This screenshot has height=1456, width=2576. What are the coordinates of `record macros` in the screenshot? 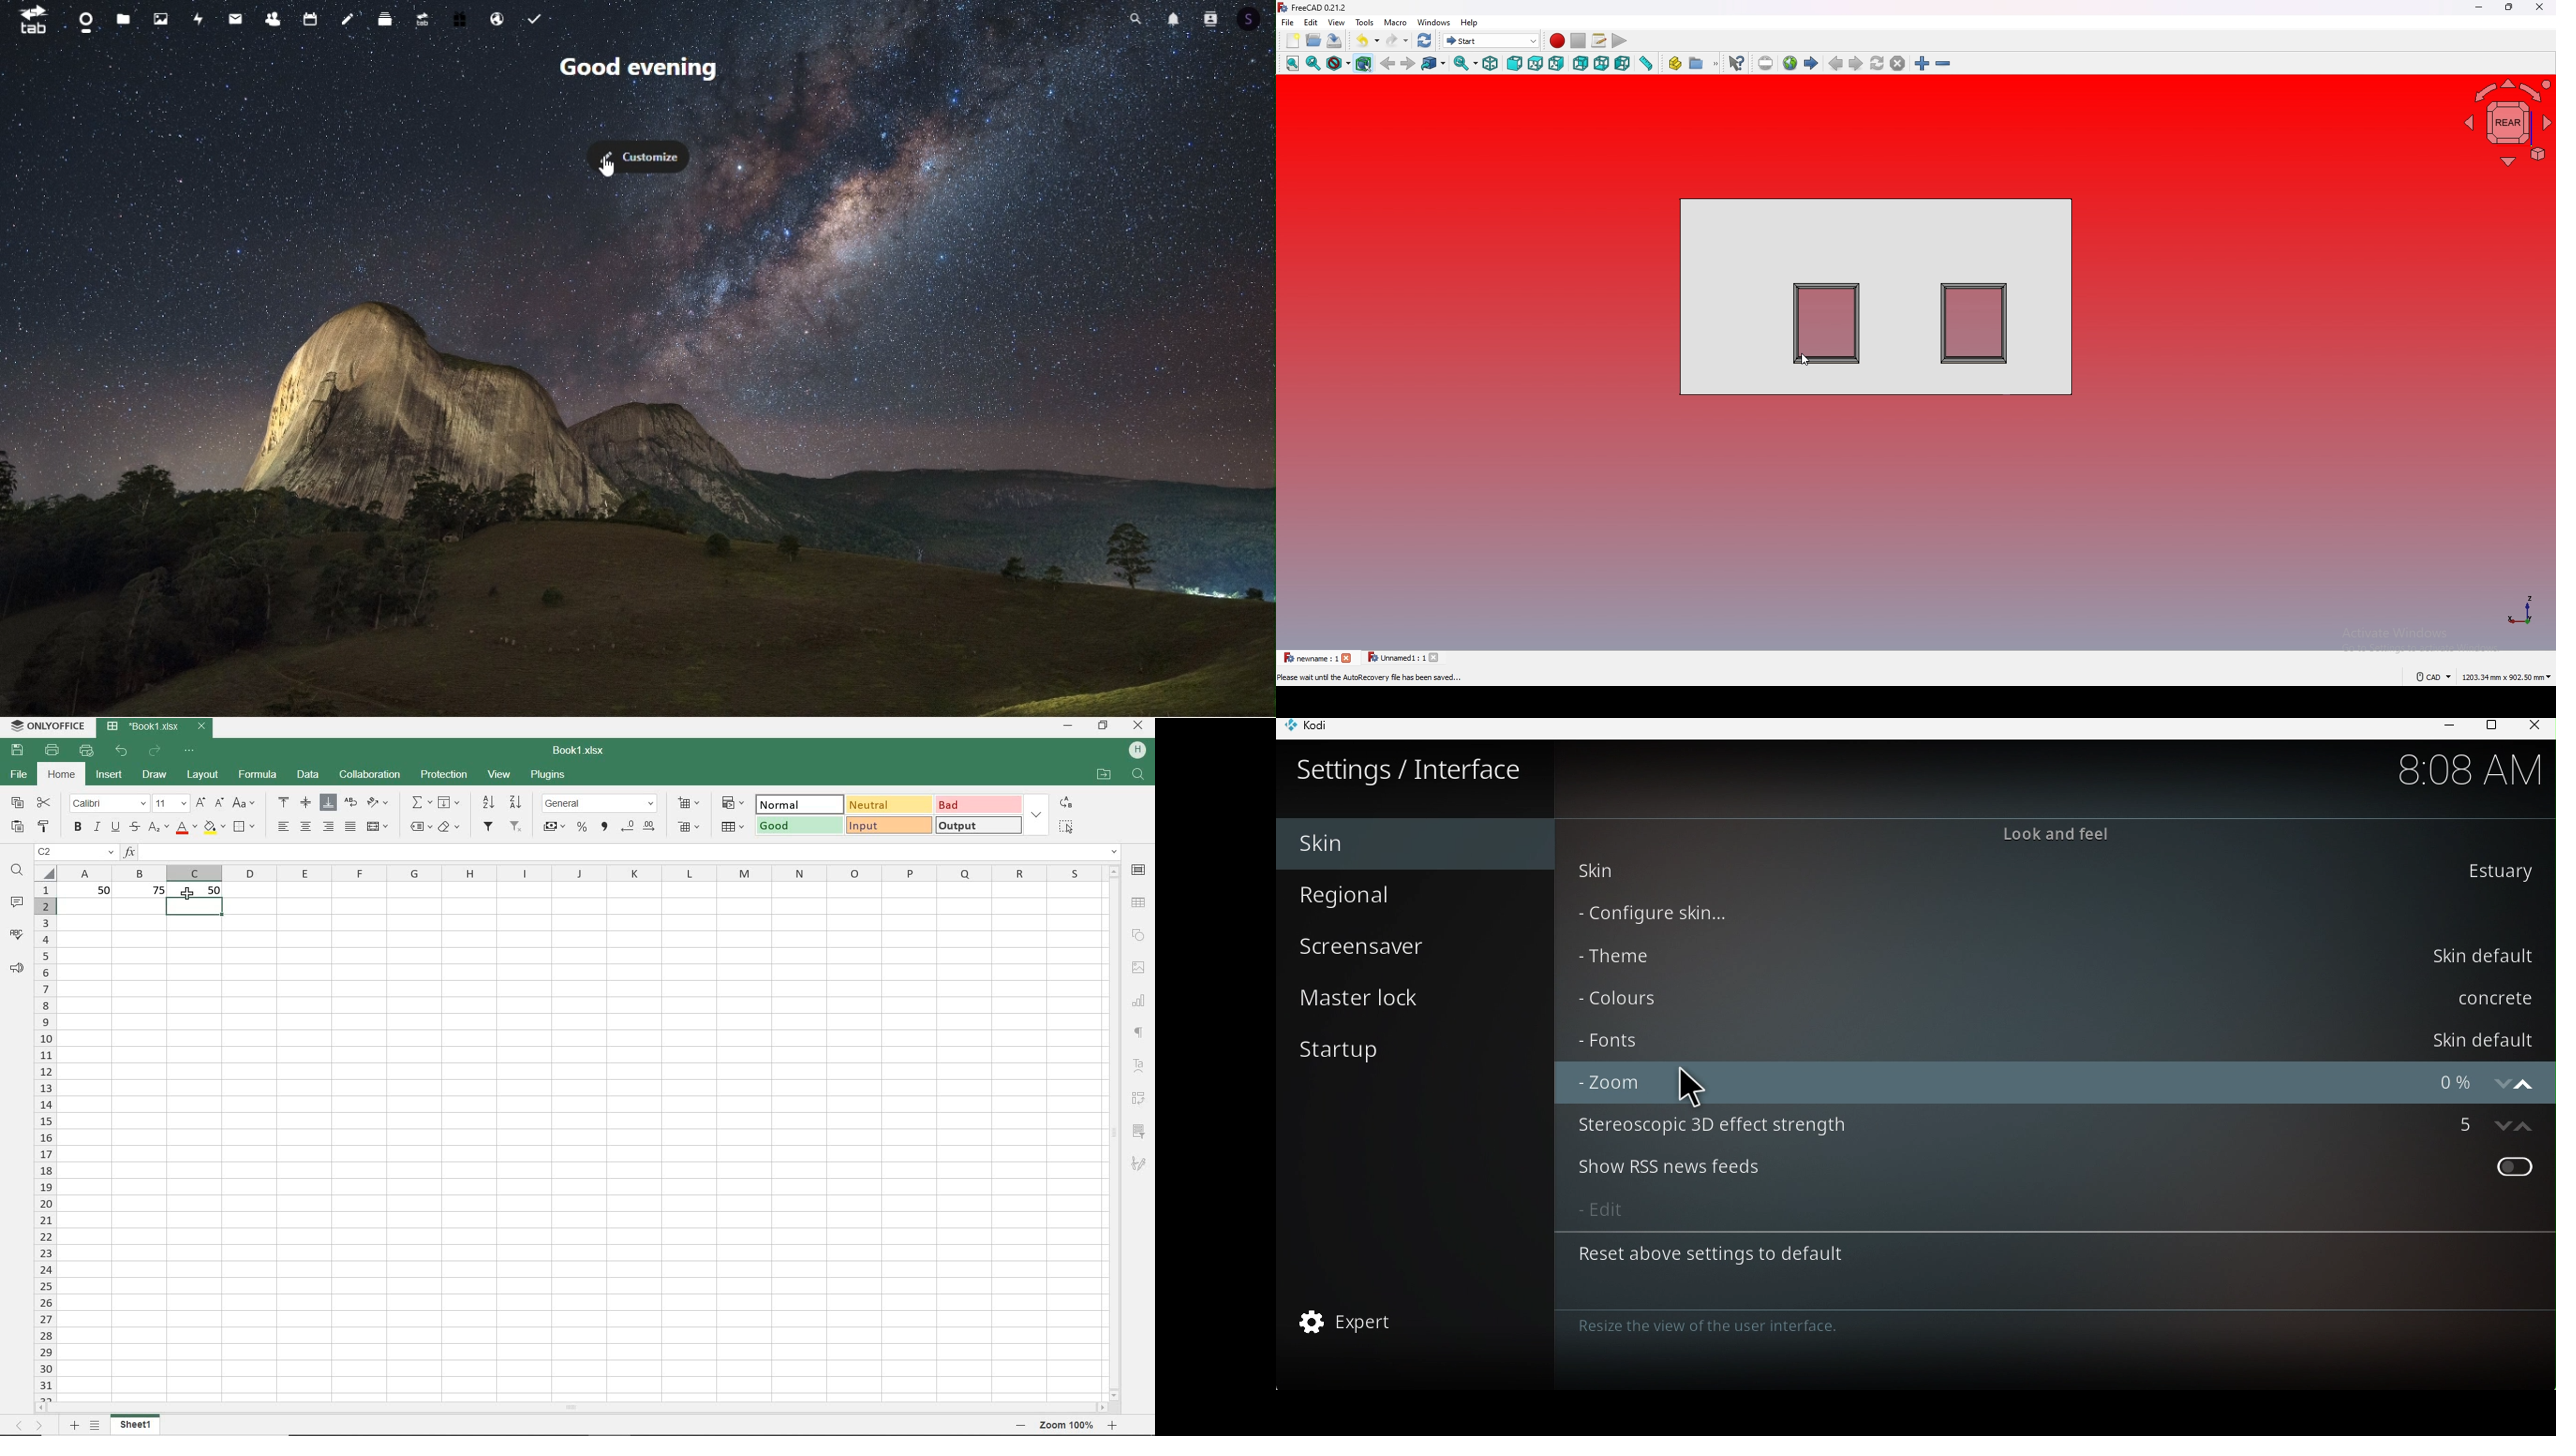 It's located at (1558, 41).